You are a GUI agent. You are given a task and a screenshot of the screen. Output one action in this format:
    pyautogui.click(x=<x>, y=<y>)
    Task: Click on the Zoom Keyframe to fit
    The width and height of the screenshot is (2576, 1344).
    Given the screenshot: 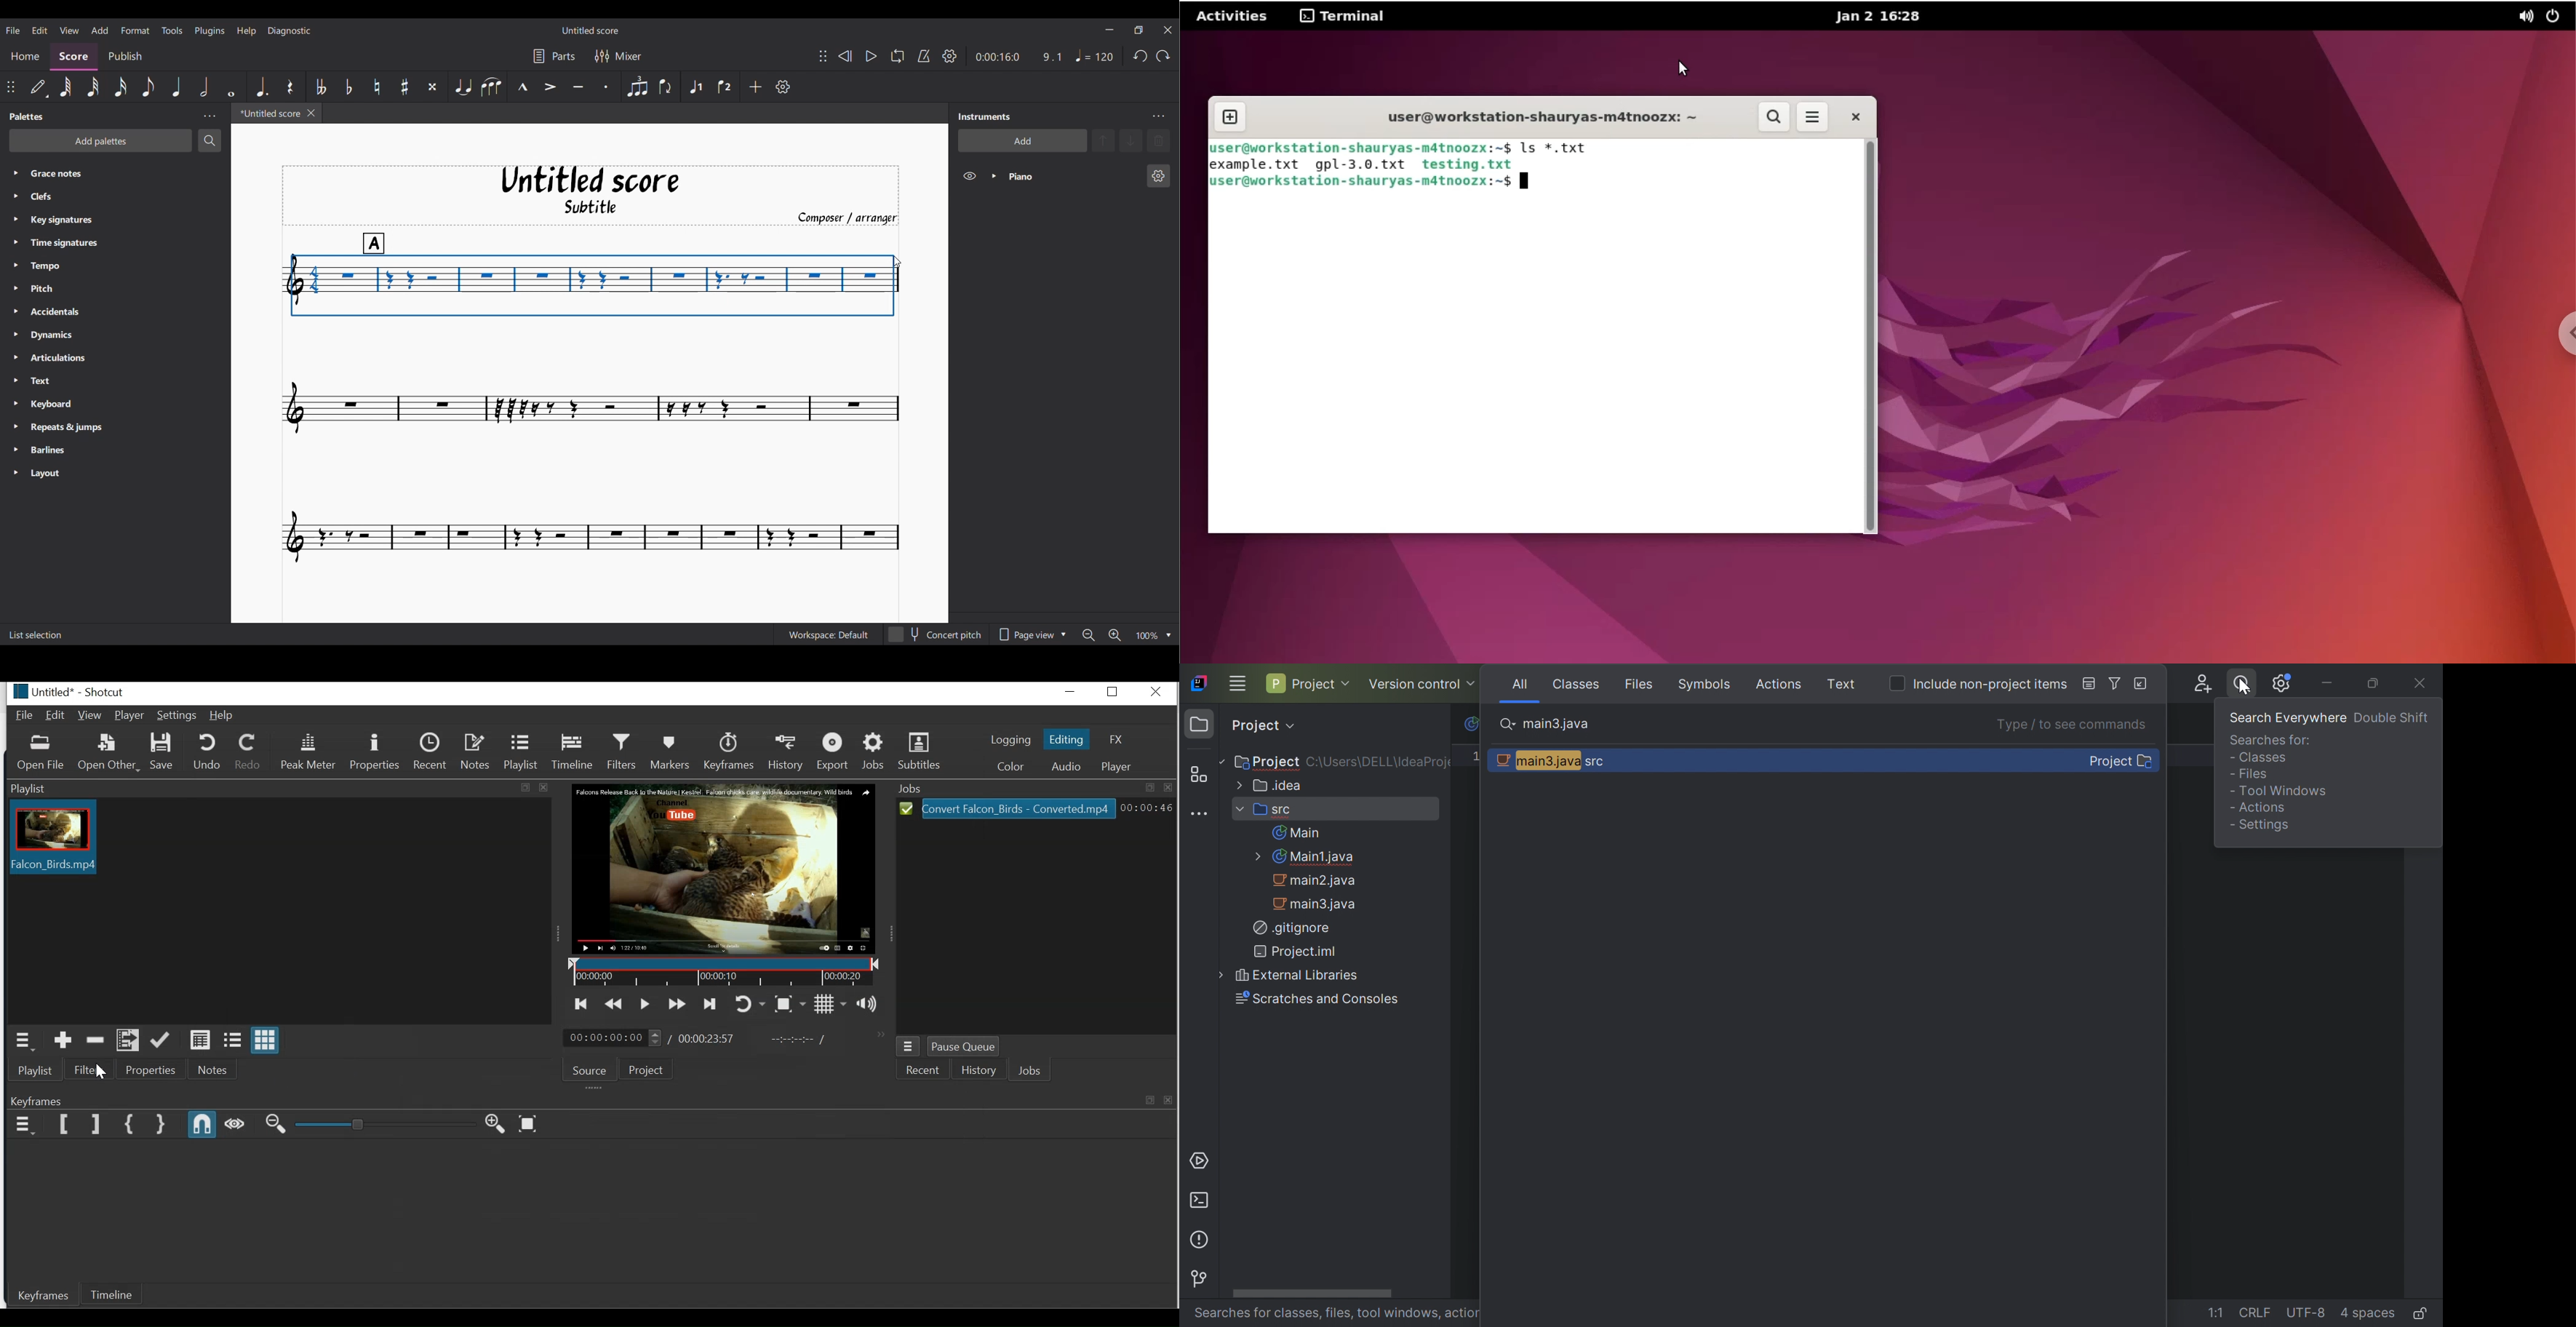 What is the action you would take?
    pyautogui.click(x=530, y=1123)
    